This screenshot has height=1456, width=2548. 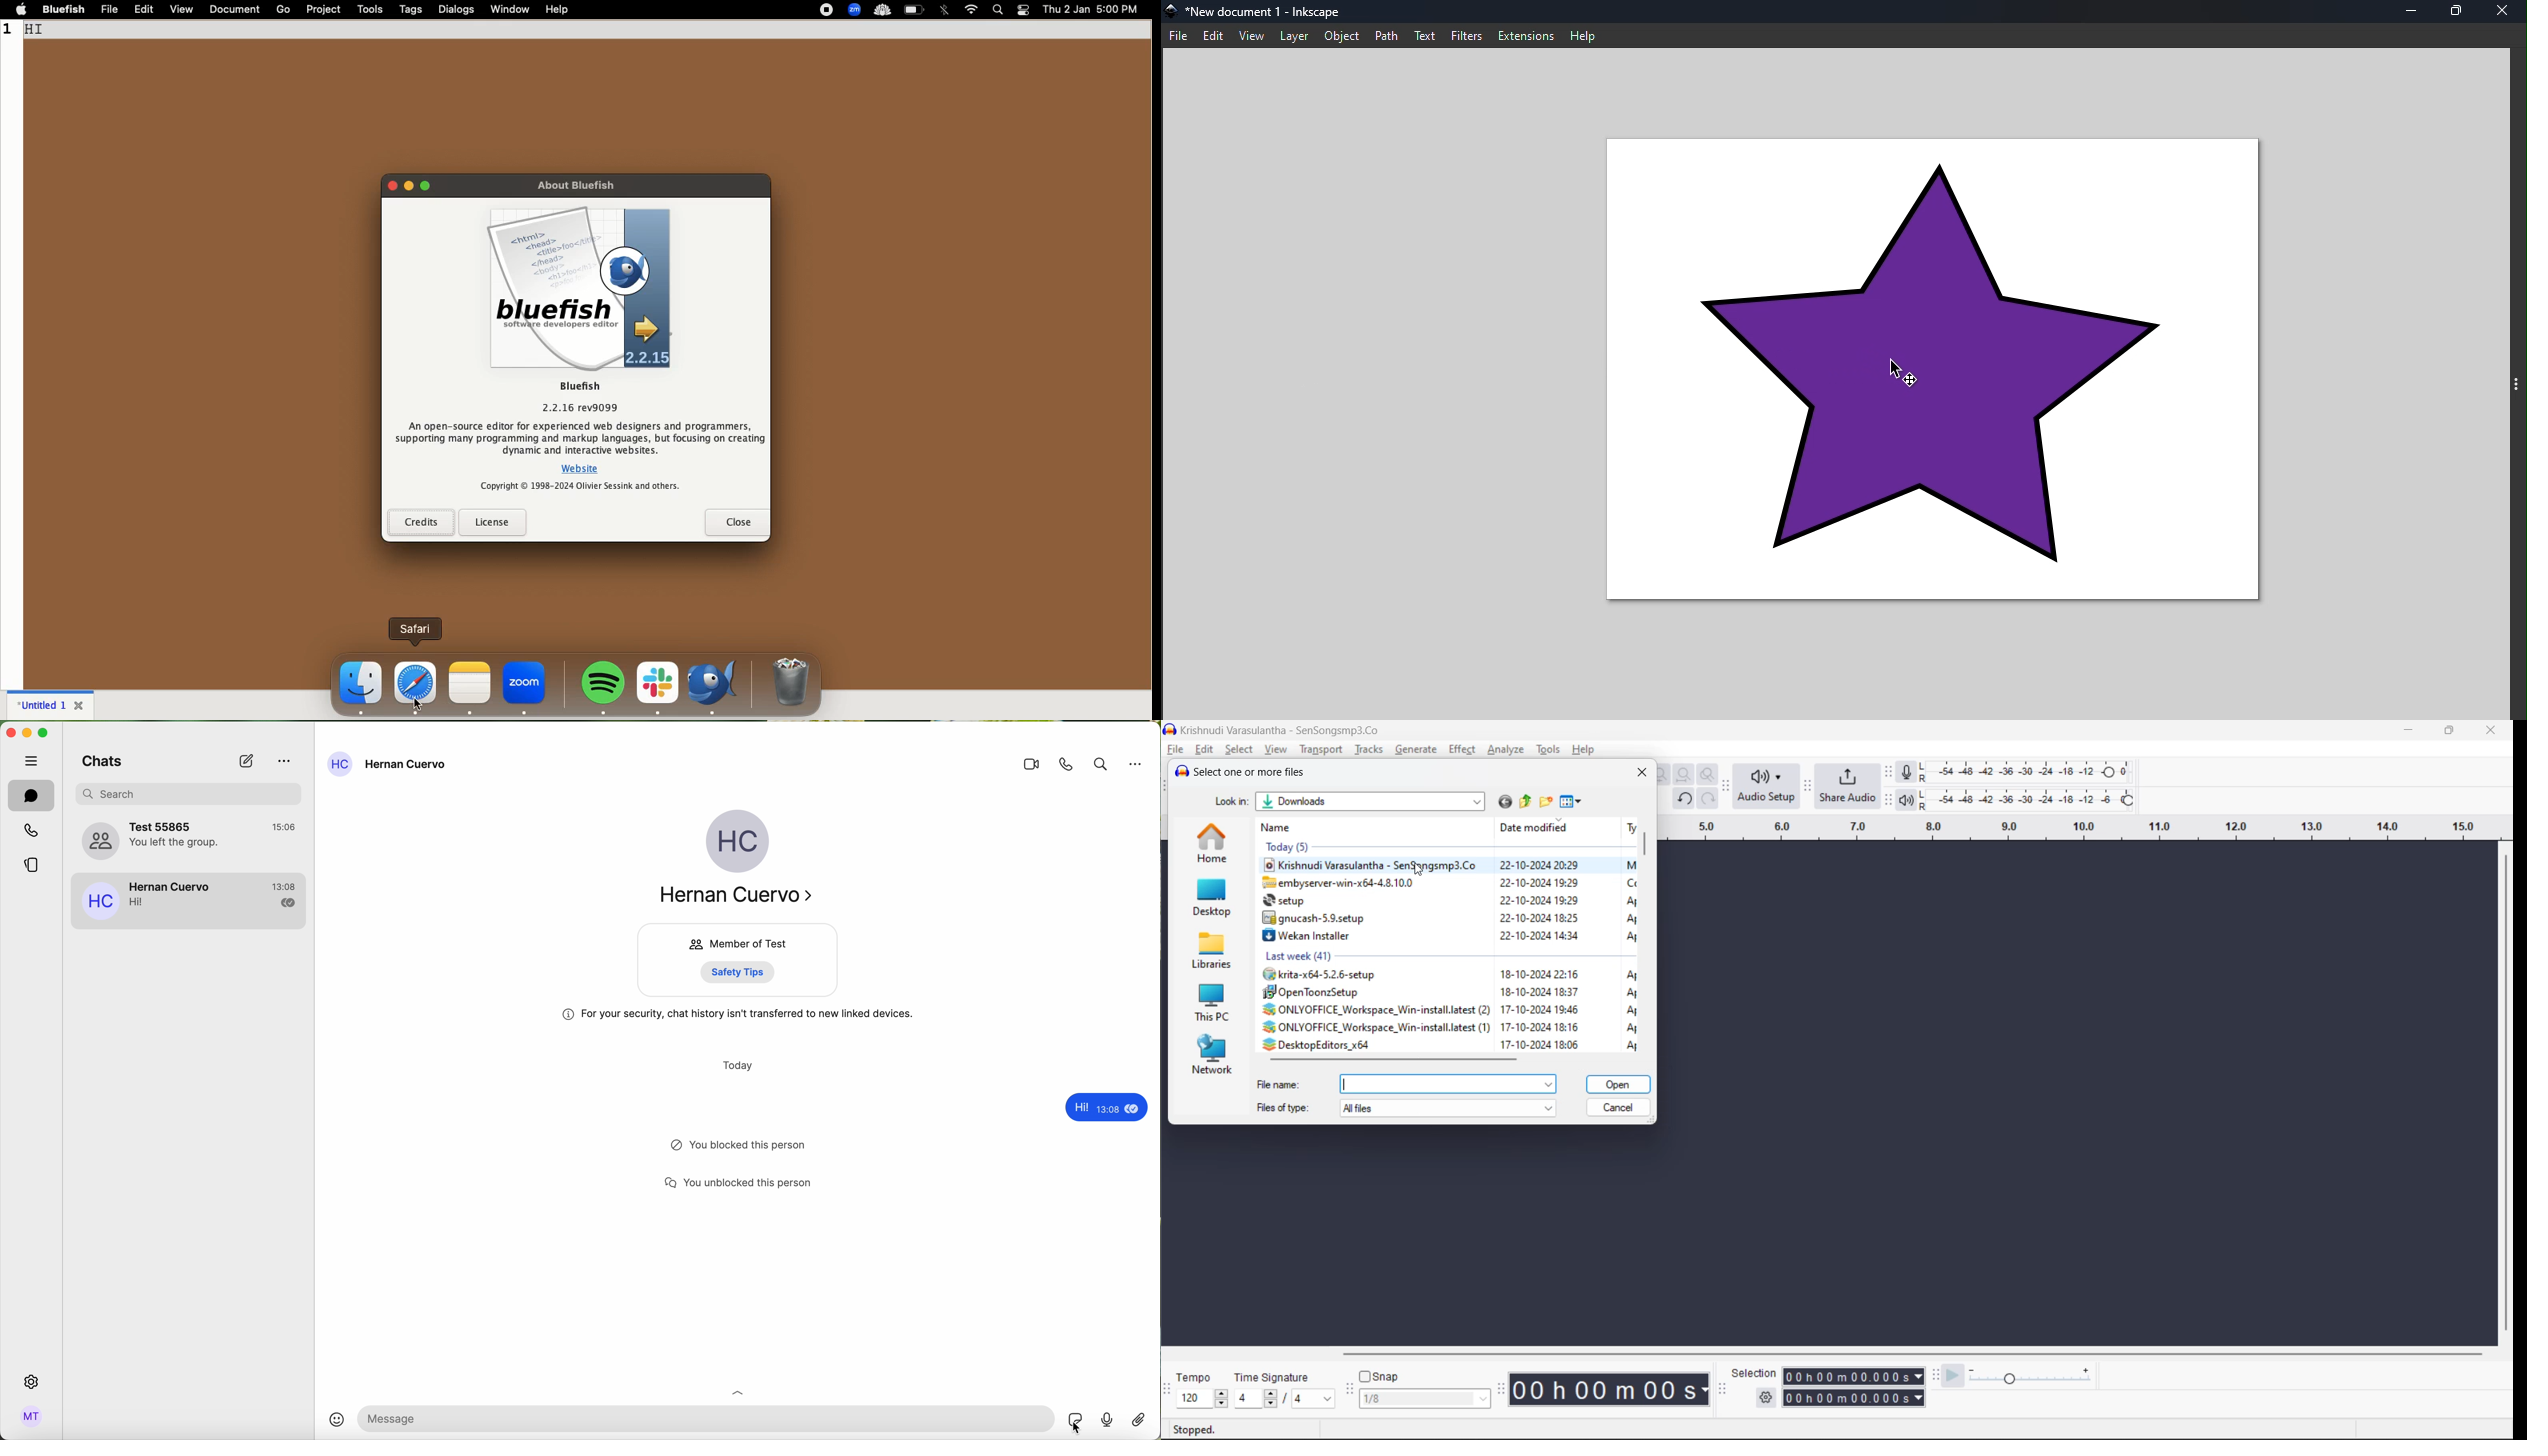 I want to click on transport, so click(x=1321, y=750).